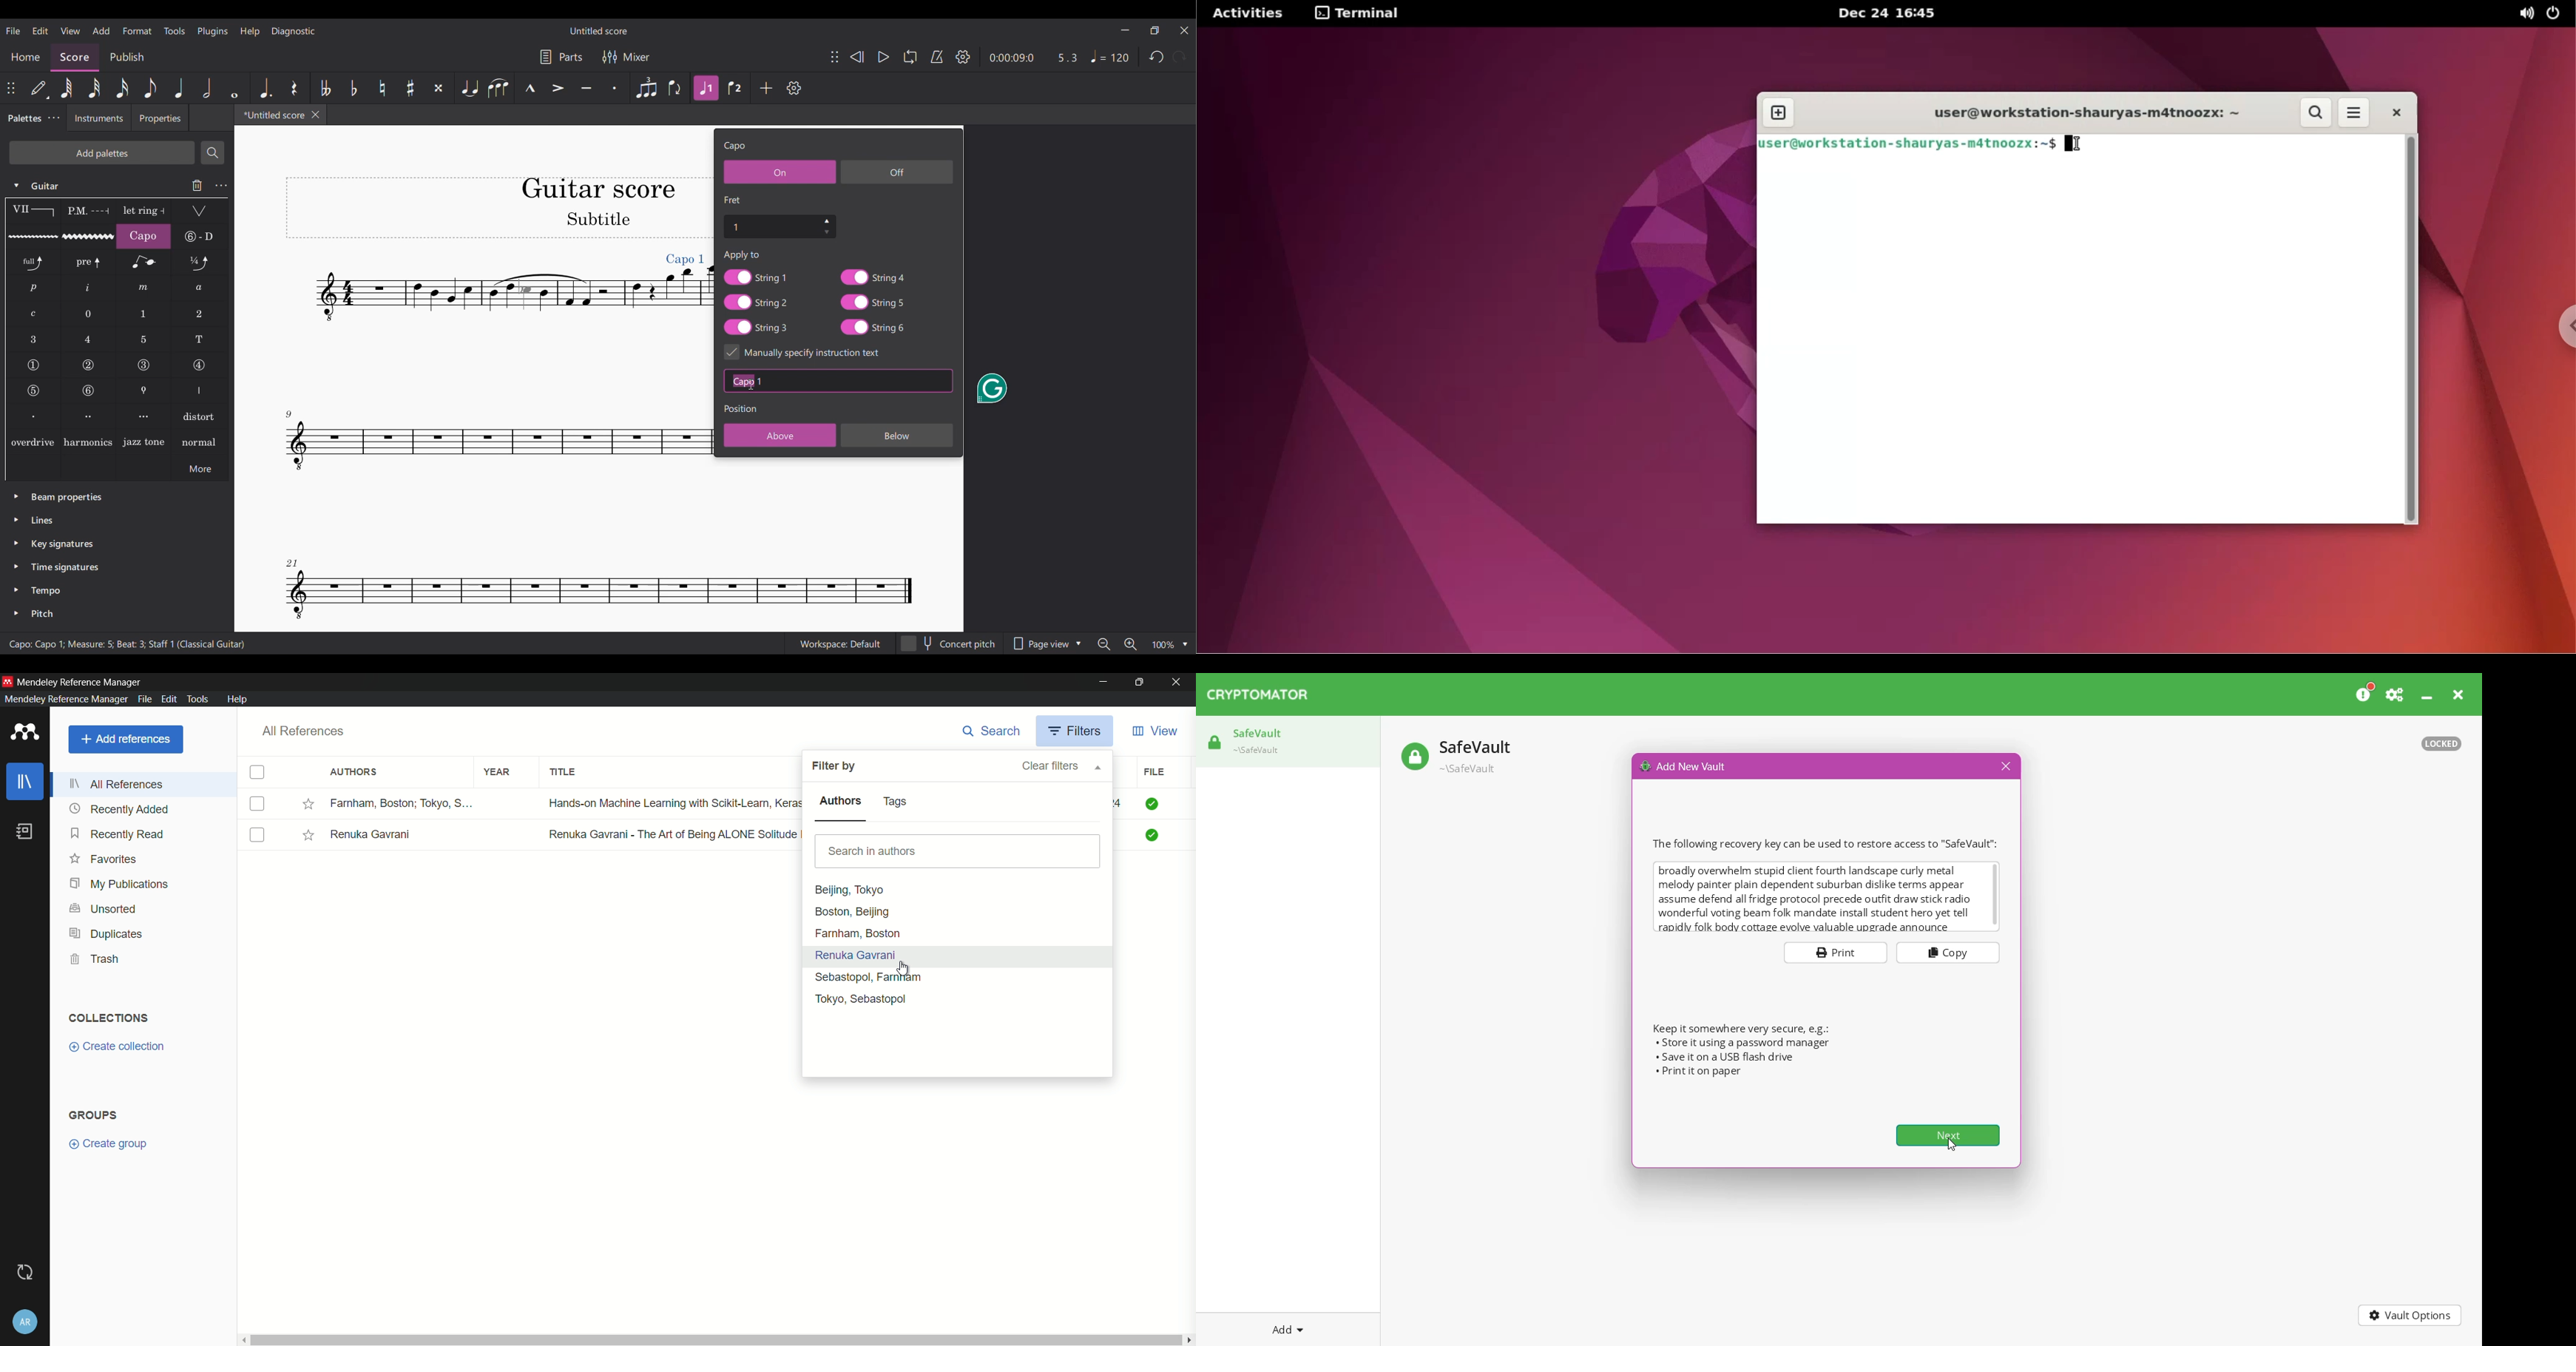 The height and width of the screenshot is (1372, 2576). I want to click on Capo, so click(143, 236).